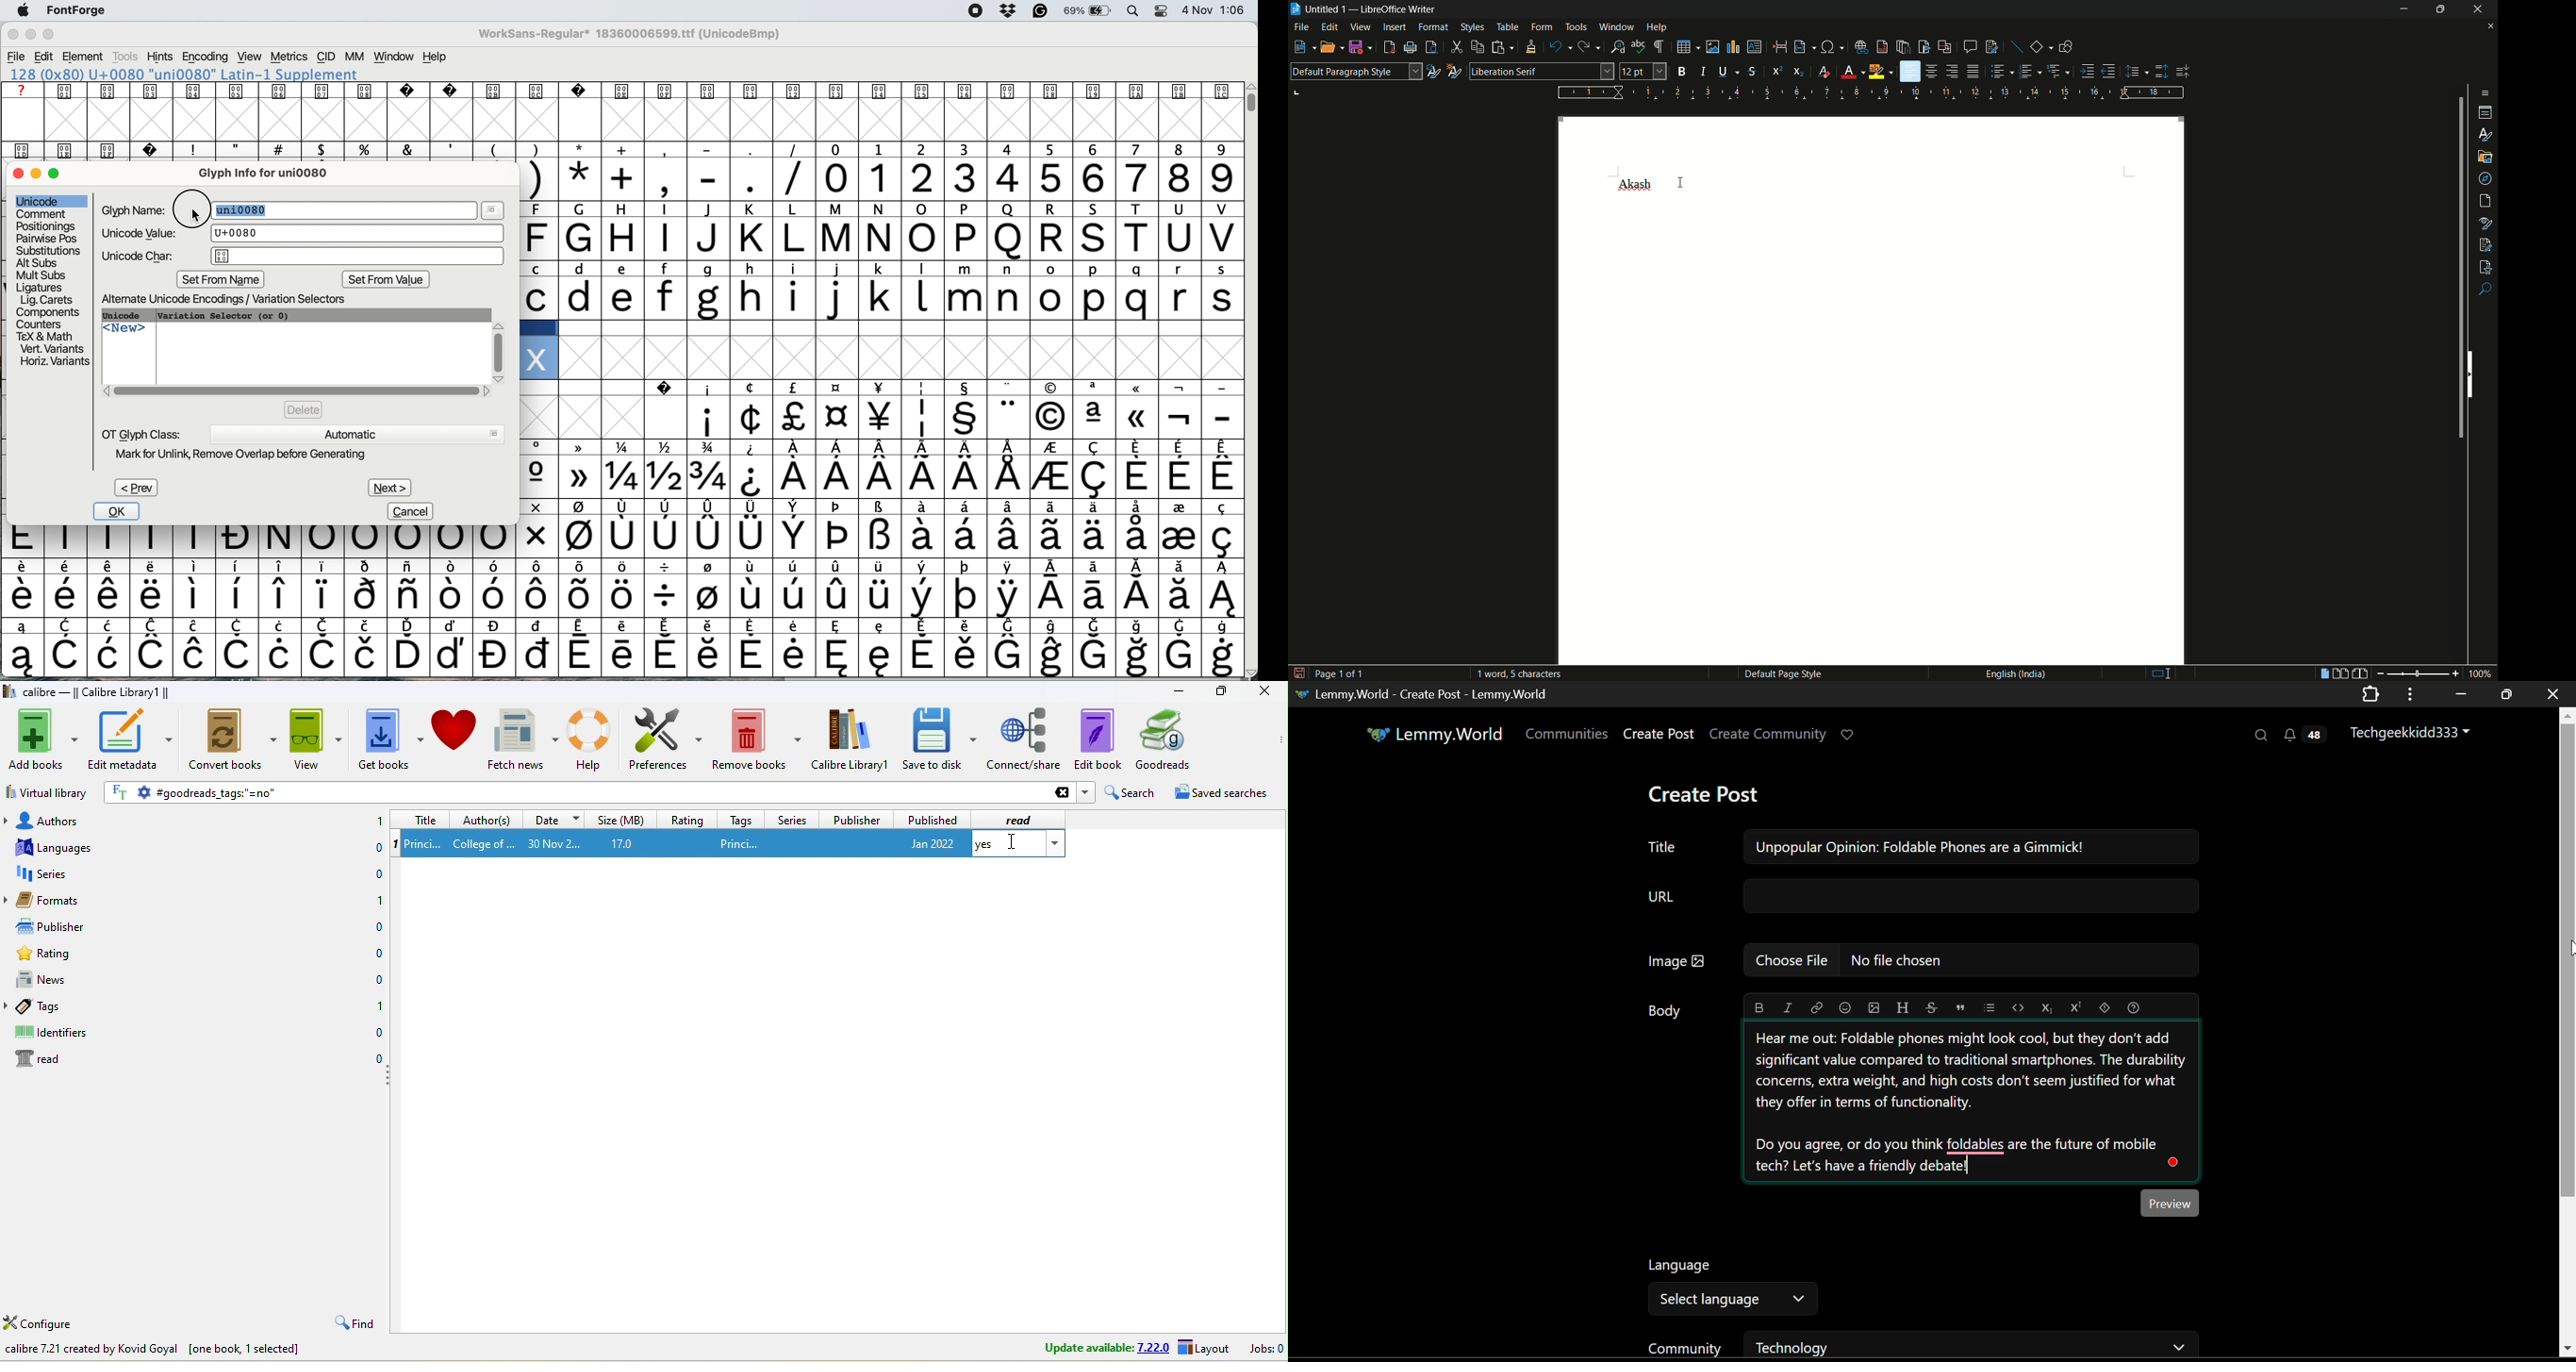  I want to click on unicode char, so click(304, 256).